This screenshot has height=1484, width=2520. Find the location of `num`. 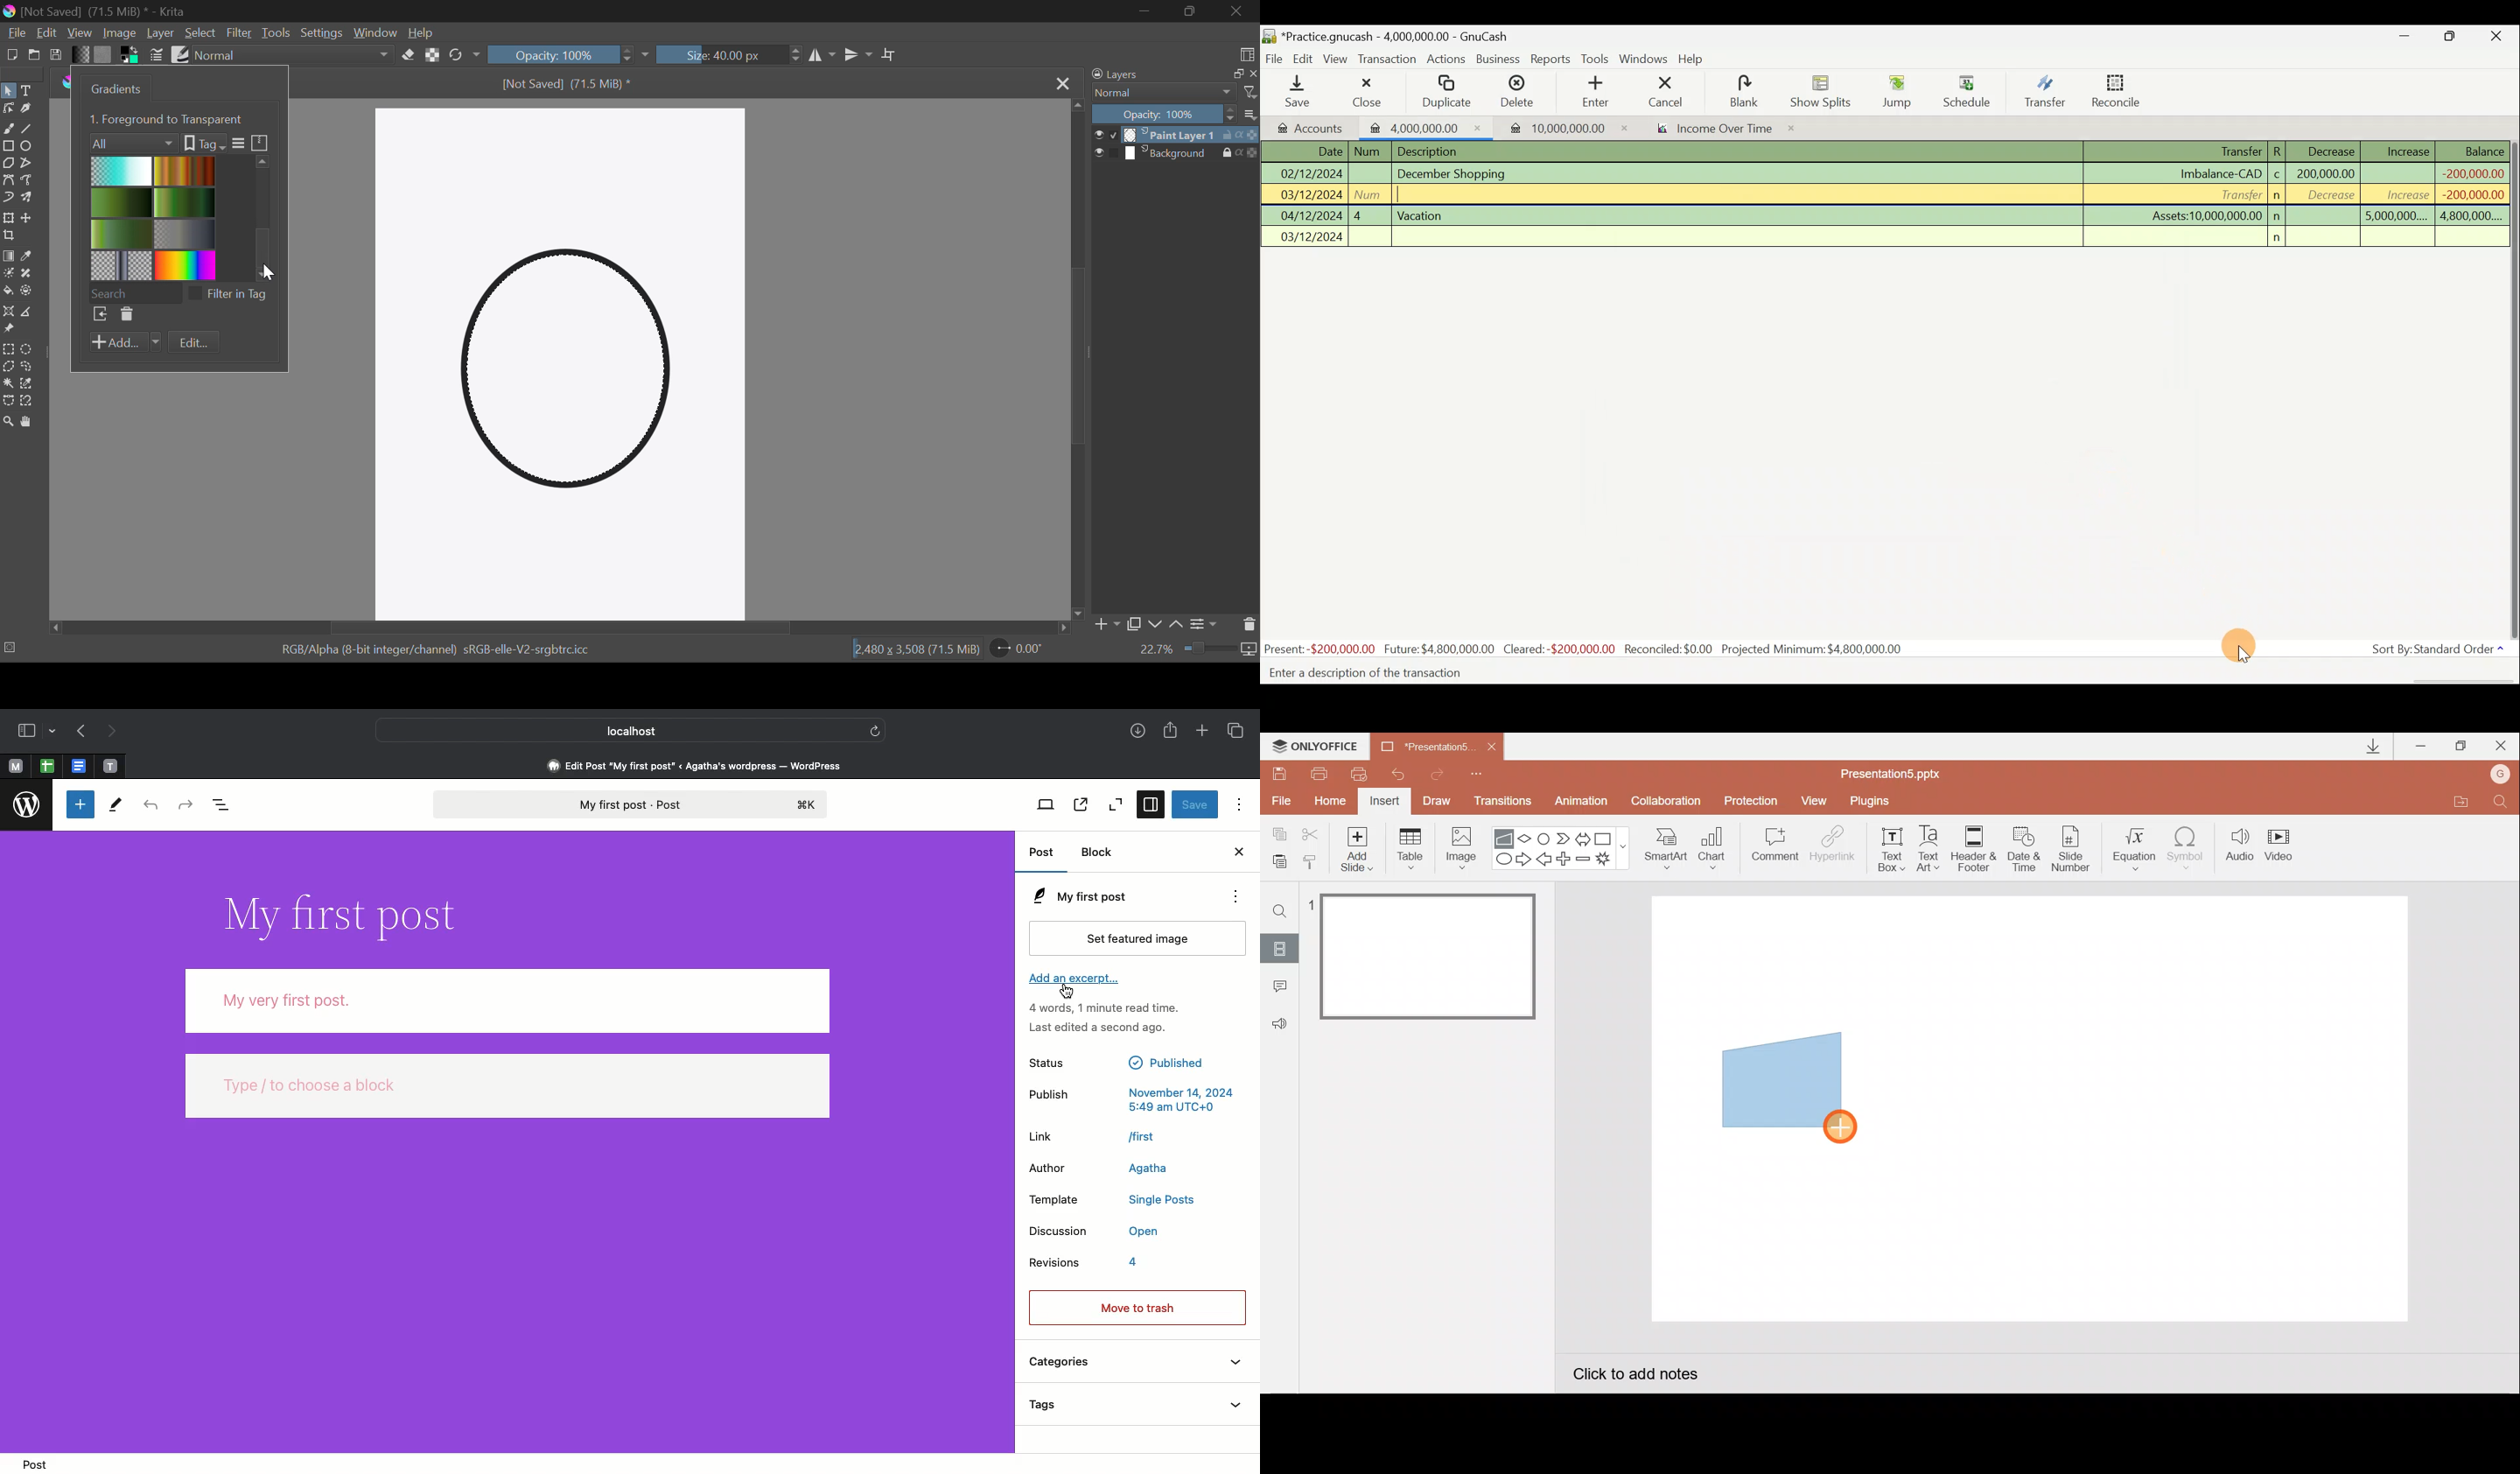

num is located at coordinates (1371, 194).